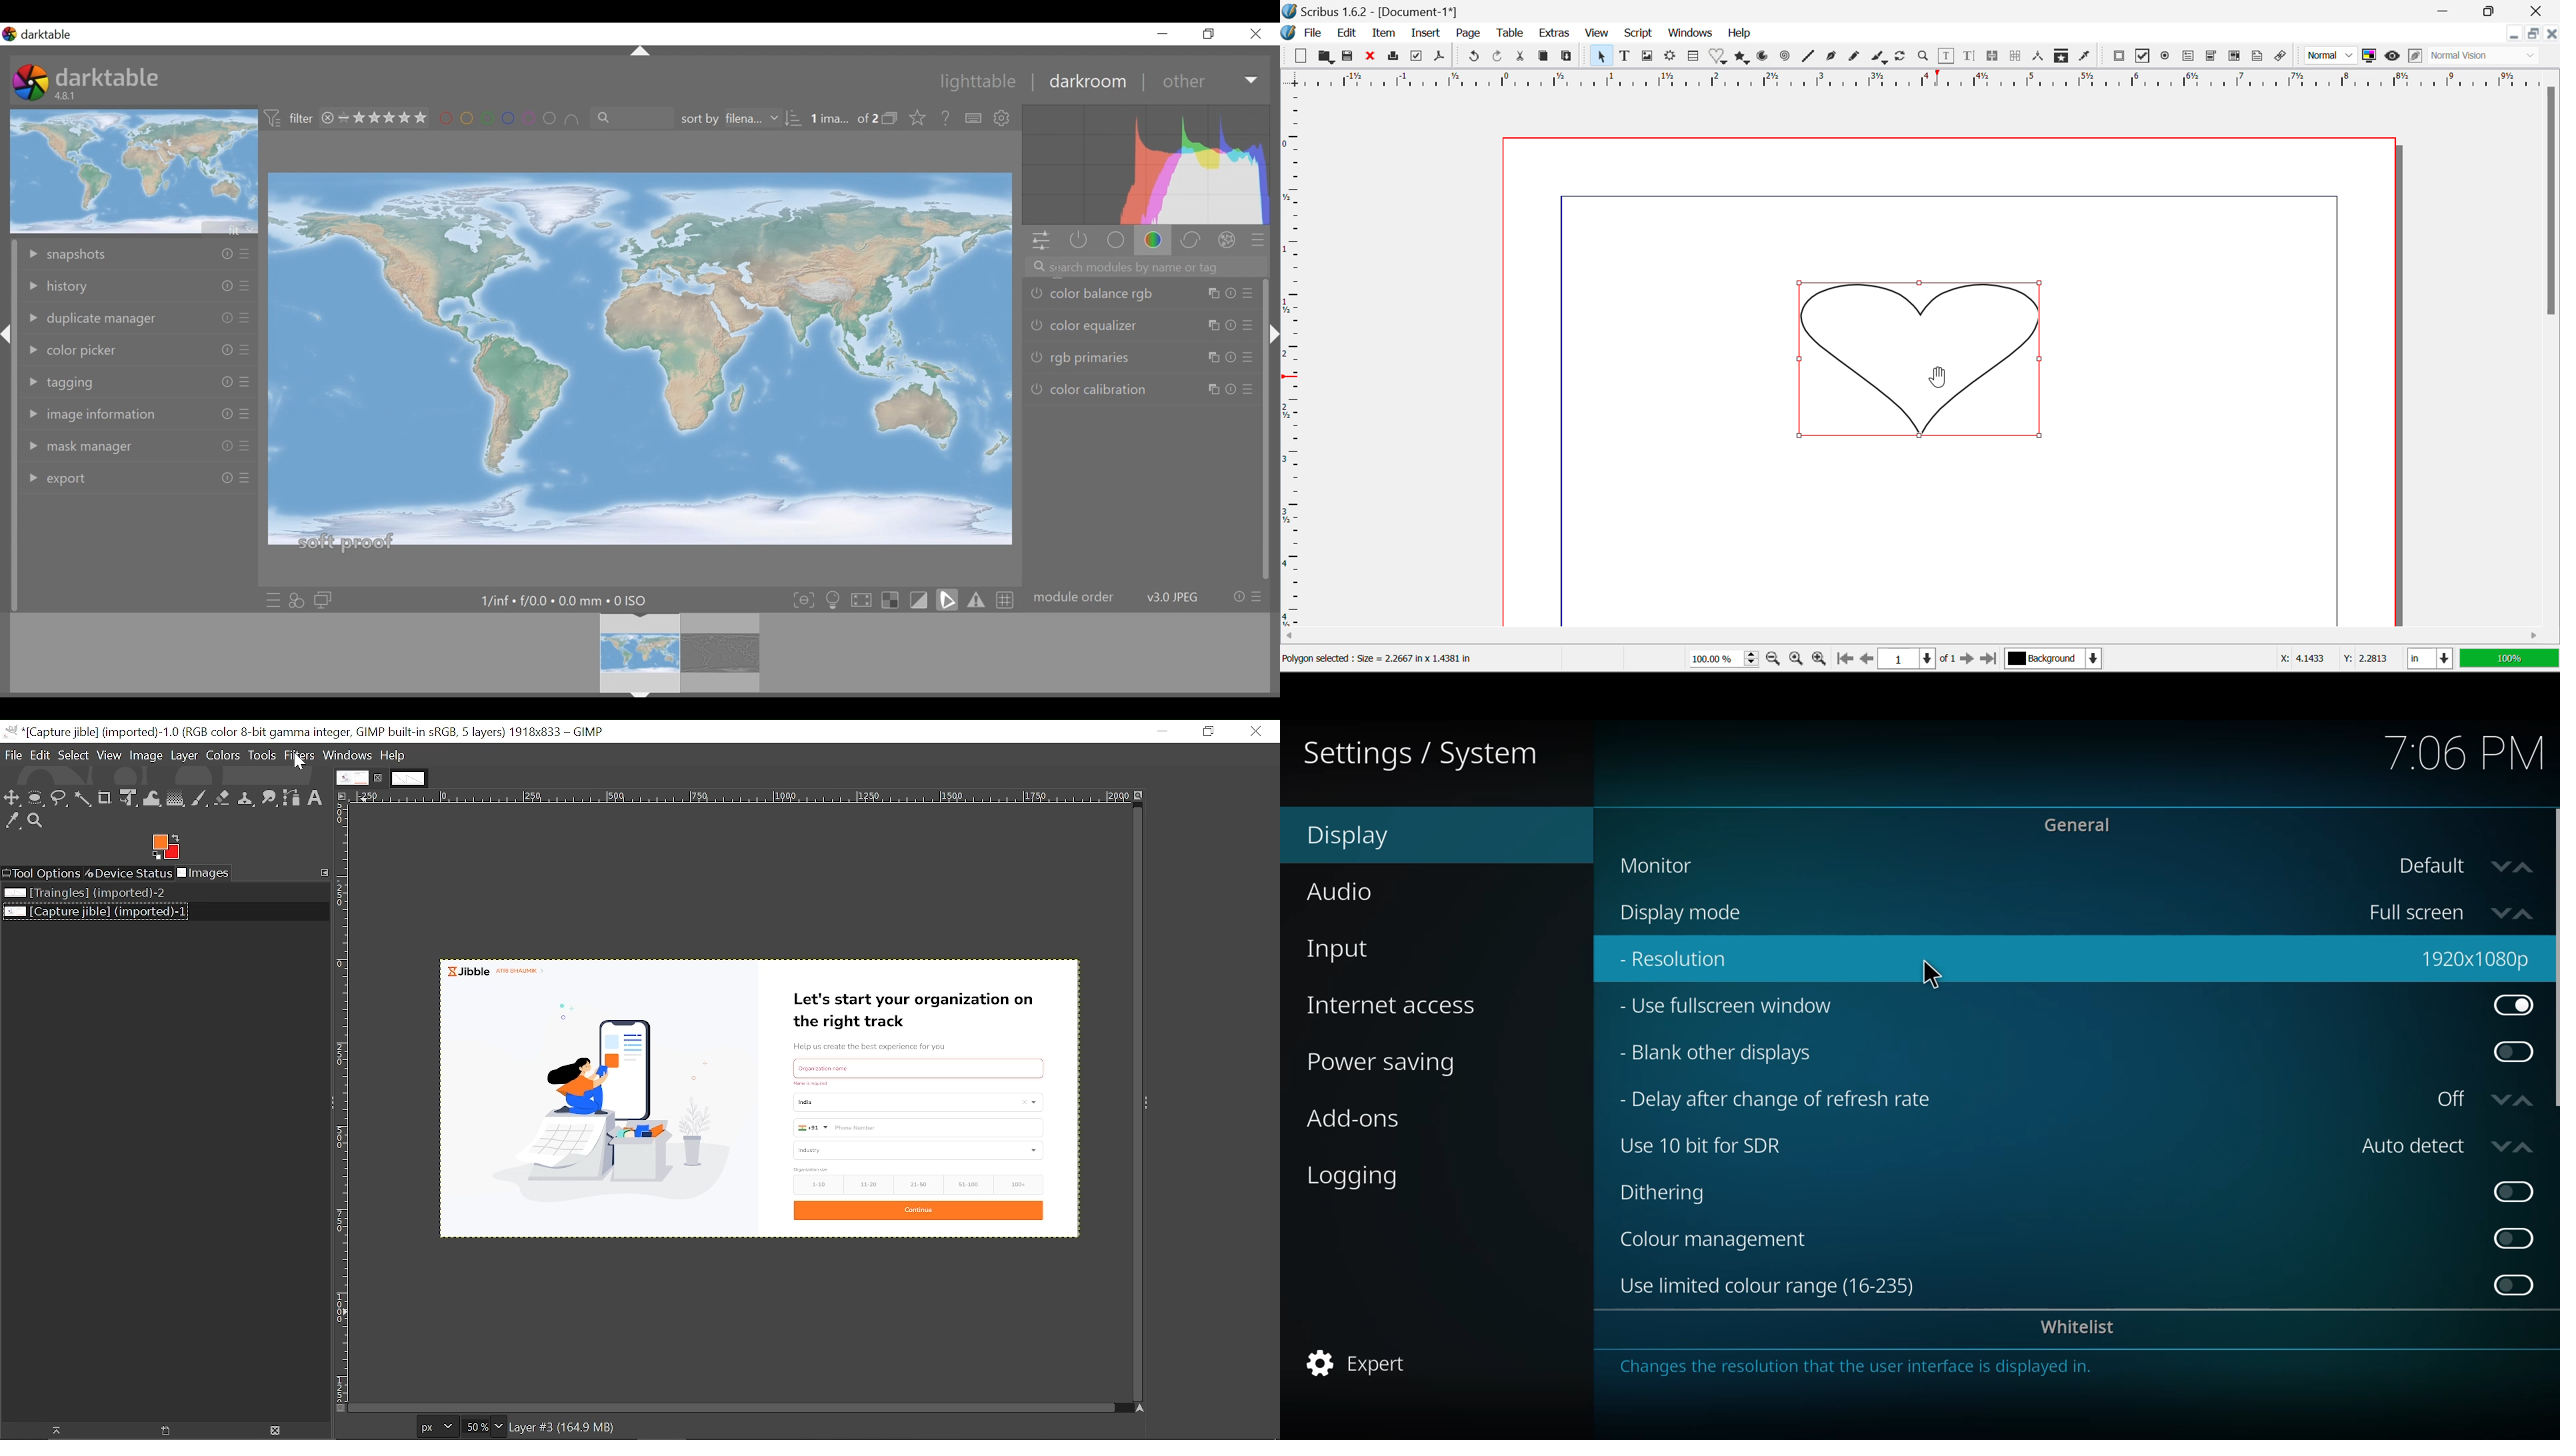 This screenshot has width=2576, height=1456. Describe the element at coordinates (40, 755) in the screenshot. I see `Edit` at that location.